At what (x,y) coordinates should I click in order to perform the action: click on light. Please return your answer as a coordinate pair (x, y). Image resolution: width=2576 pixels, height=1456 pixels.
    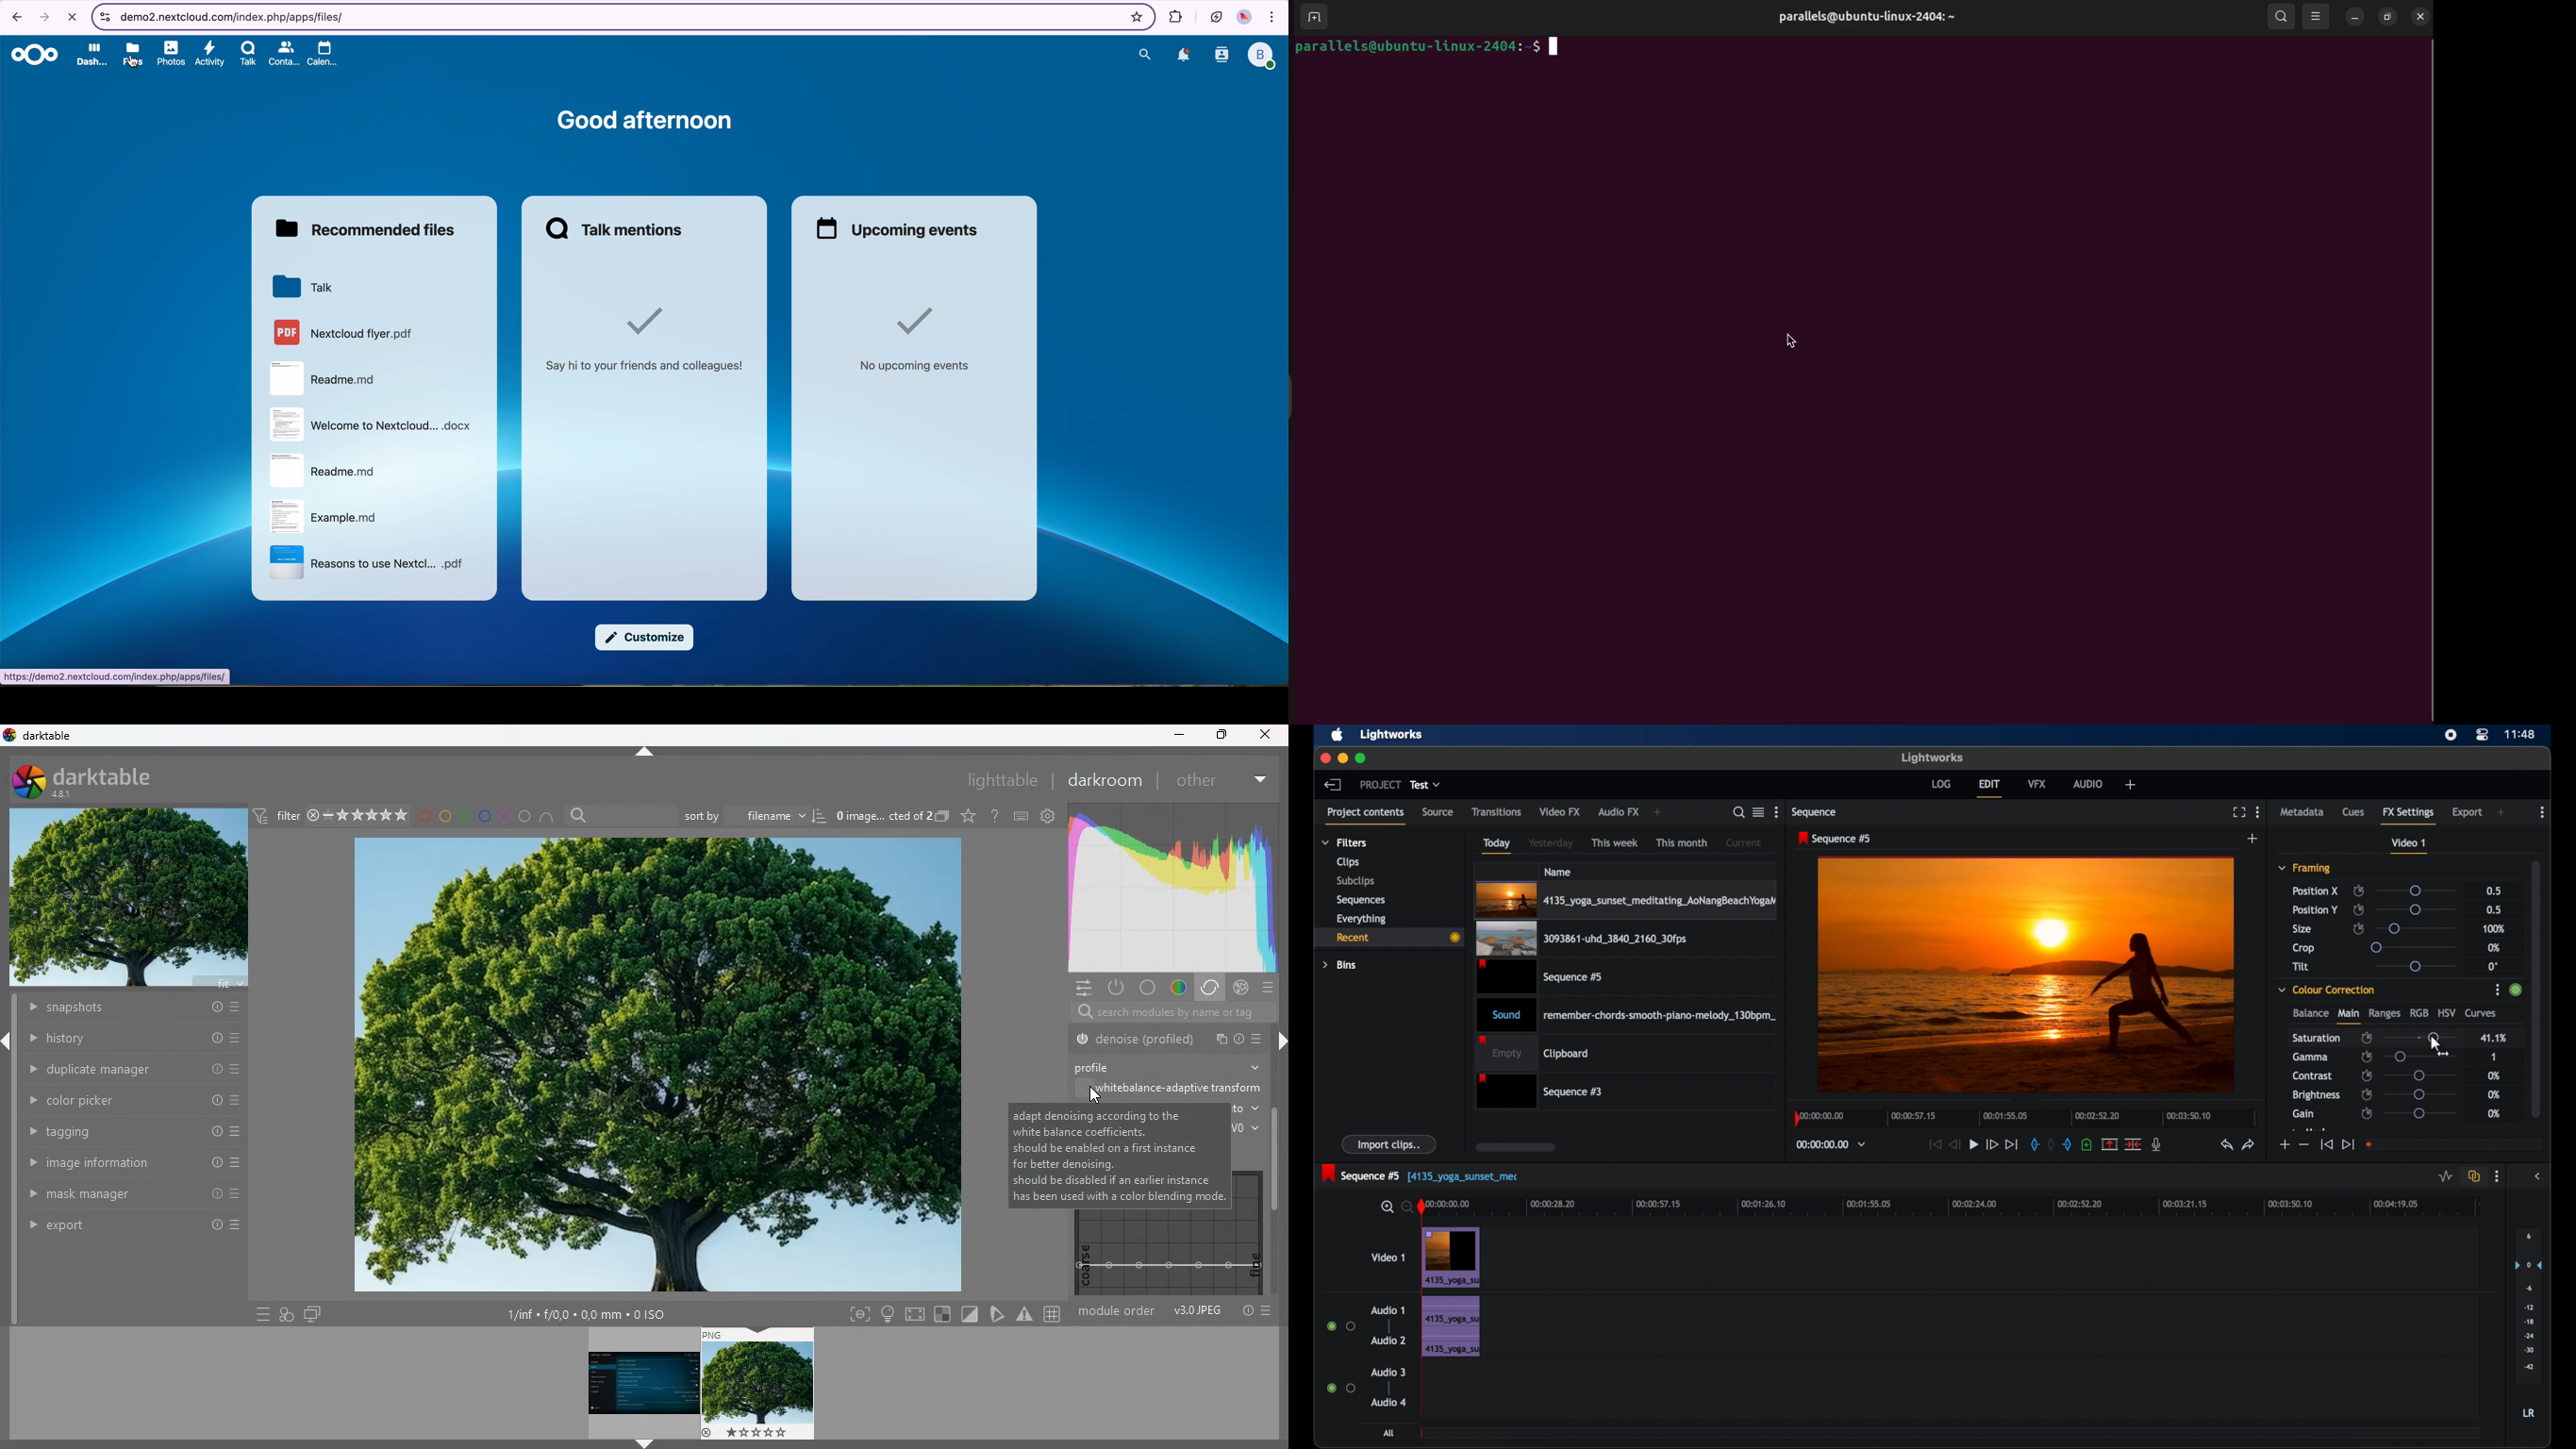
    Looking at the image, I should click on (888, 1314).